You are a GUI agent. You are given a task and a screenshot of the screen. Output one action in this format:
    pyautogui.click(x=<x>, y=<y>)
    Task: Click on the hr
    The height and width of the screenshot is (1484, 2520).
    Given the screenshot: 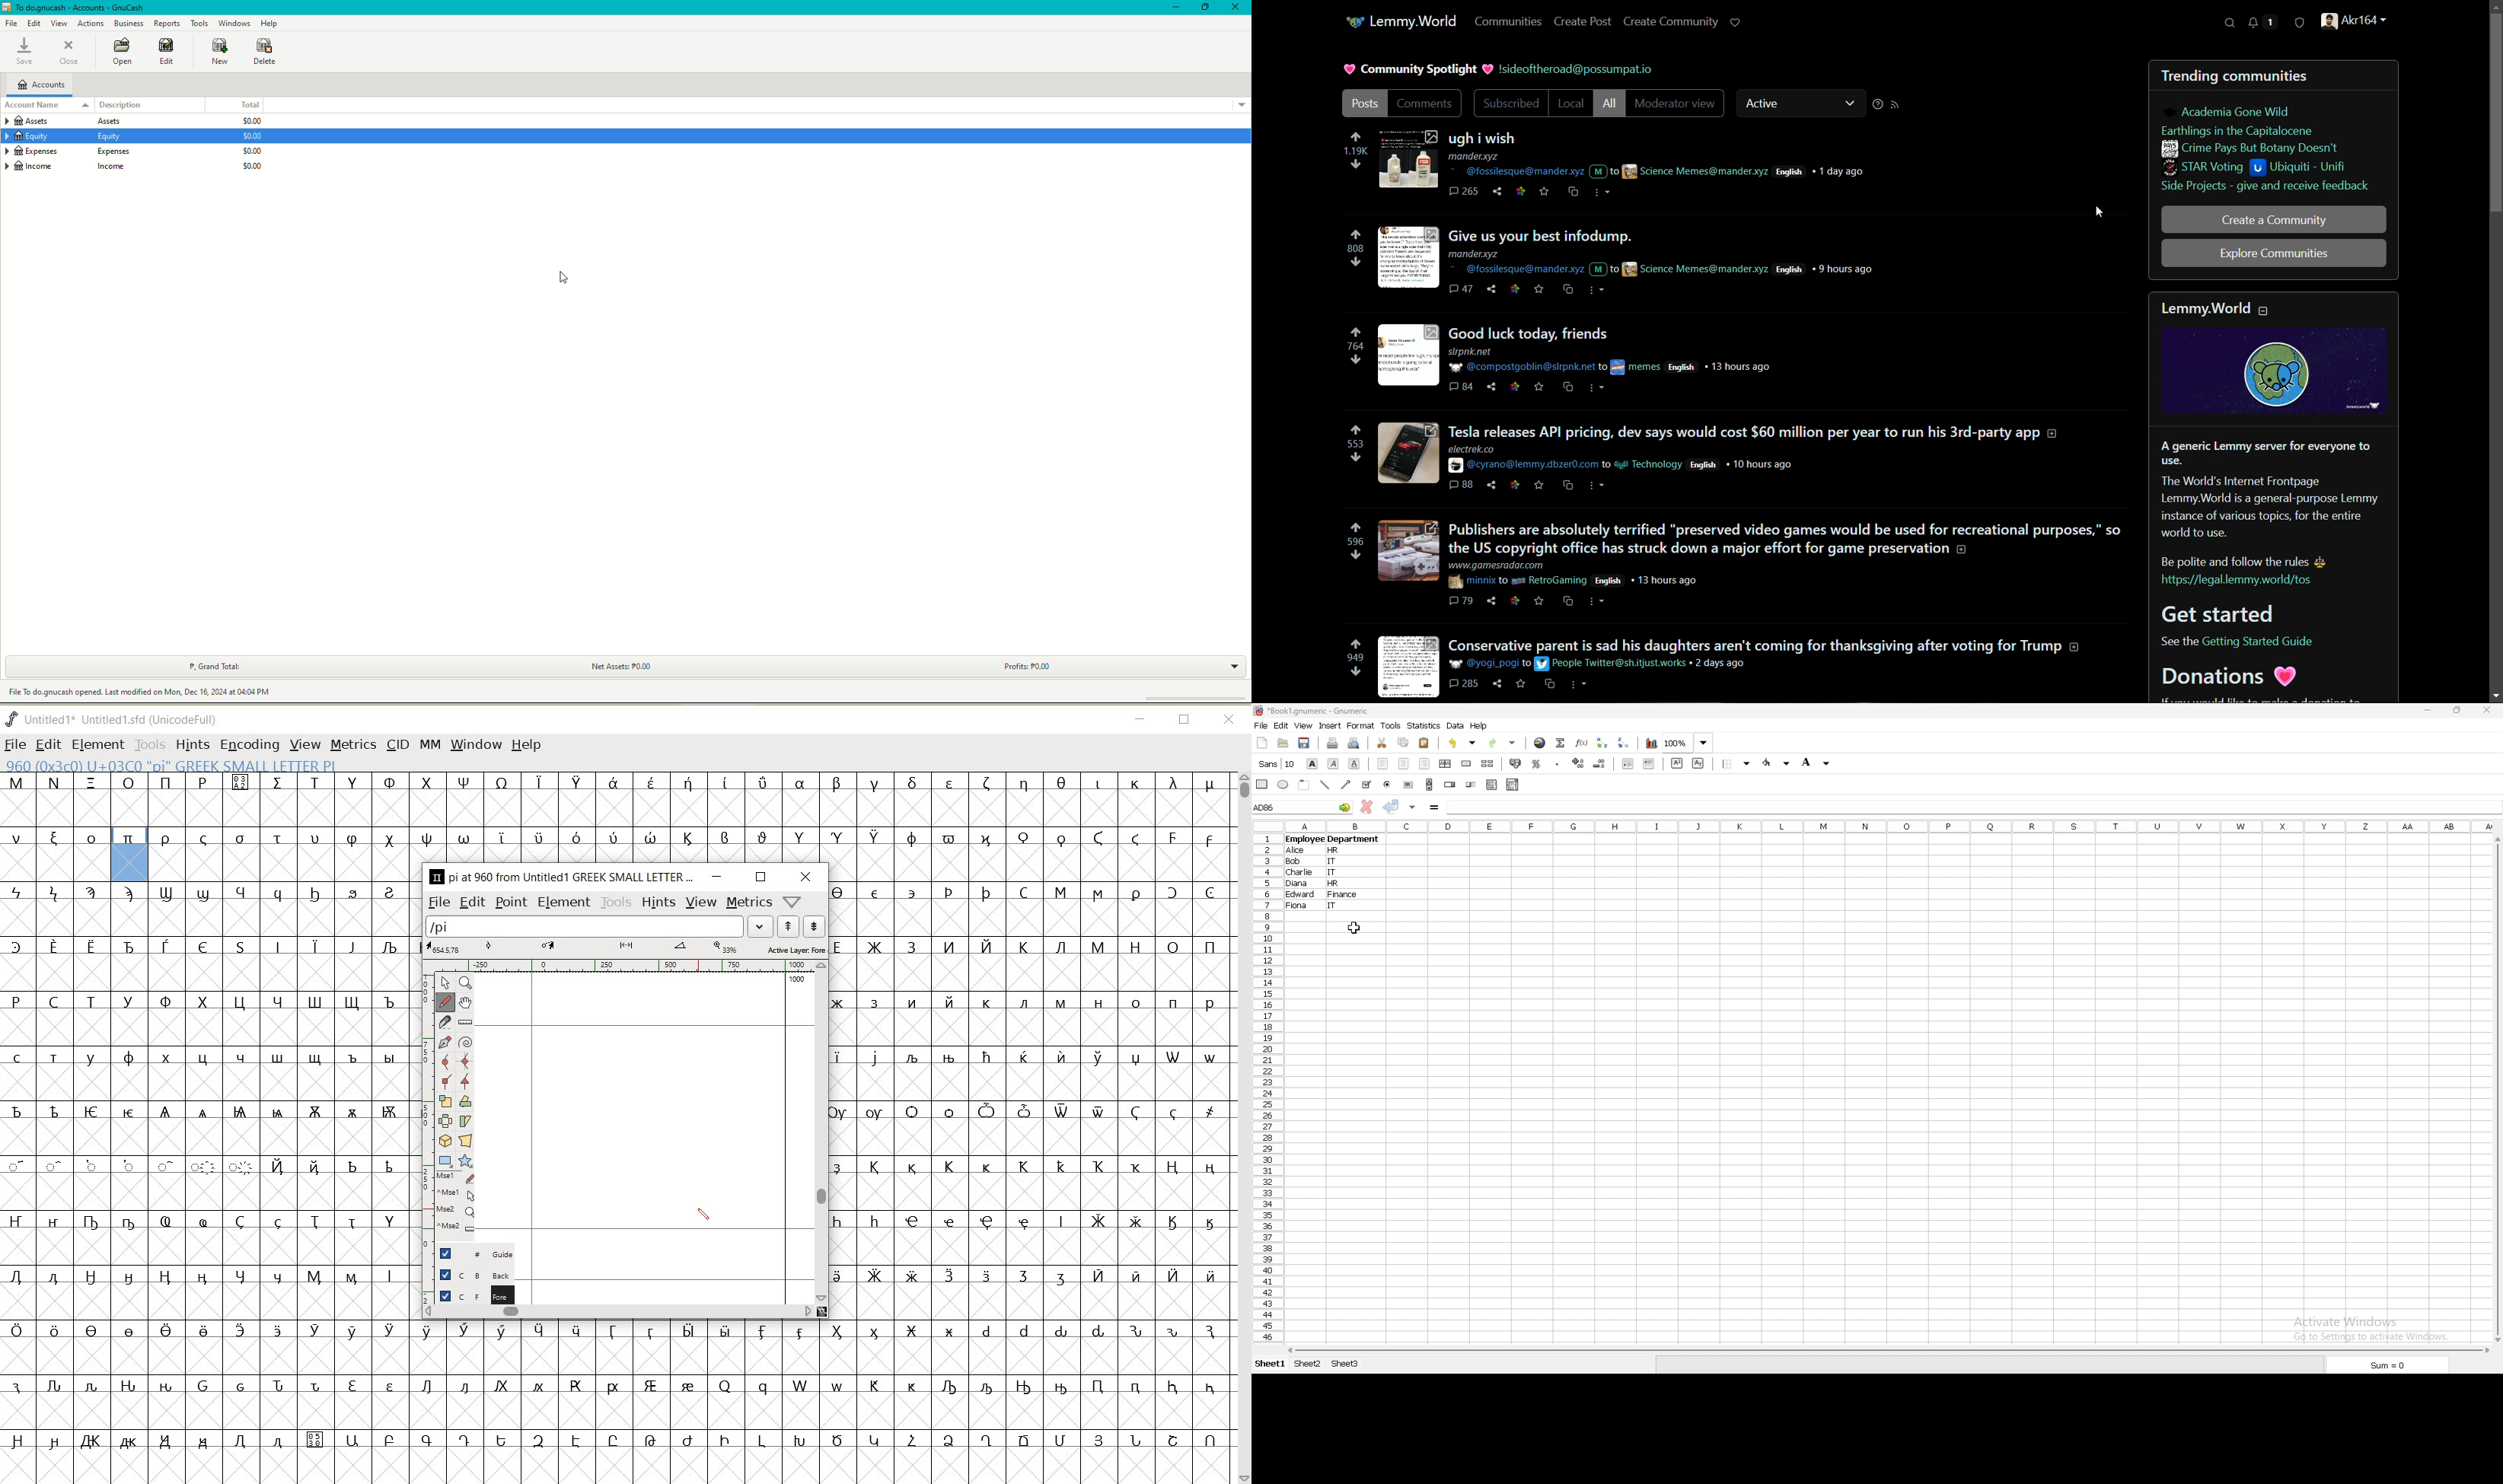 What is the action you would take?
    pyautogui.click(x=1336, y=851)
    